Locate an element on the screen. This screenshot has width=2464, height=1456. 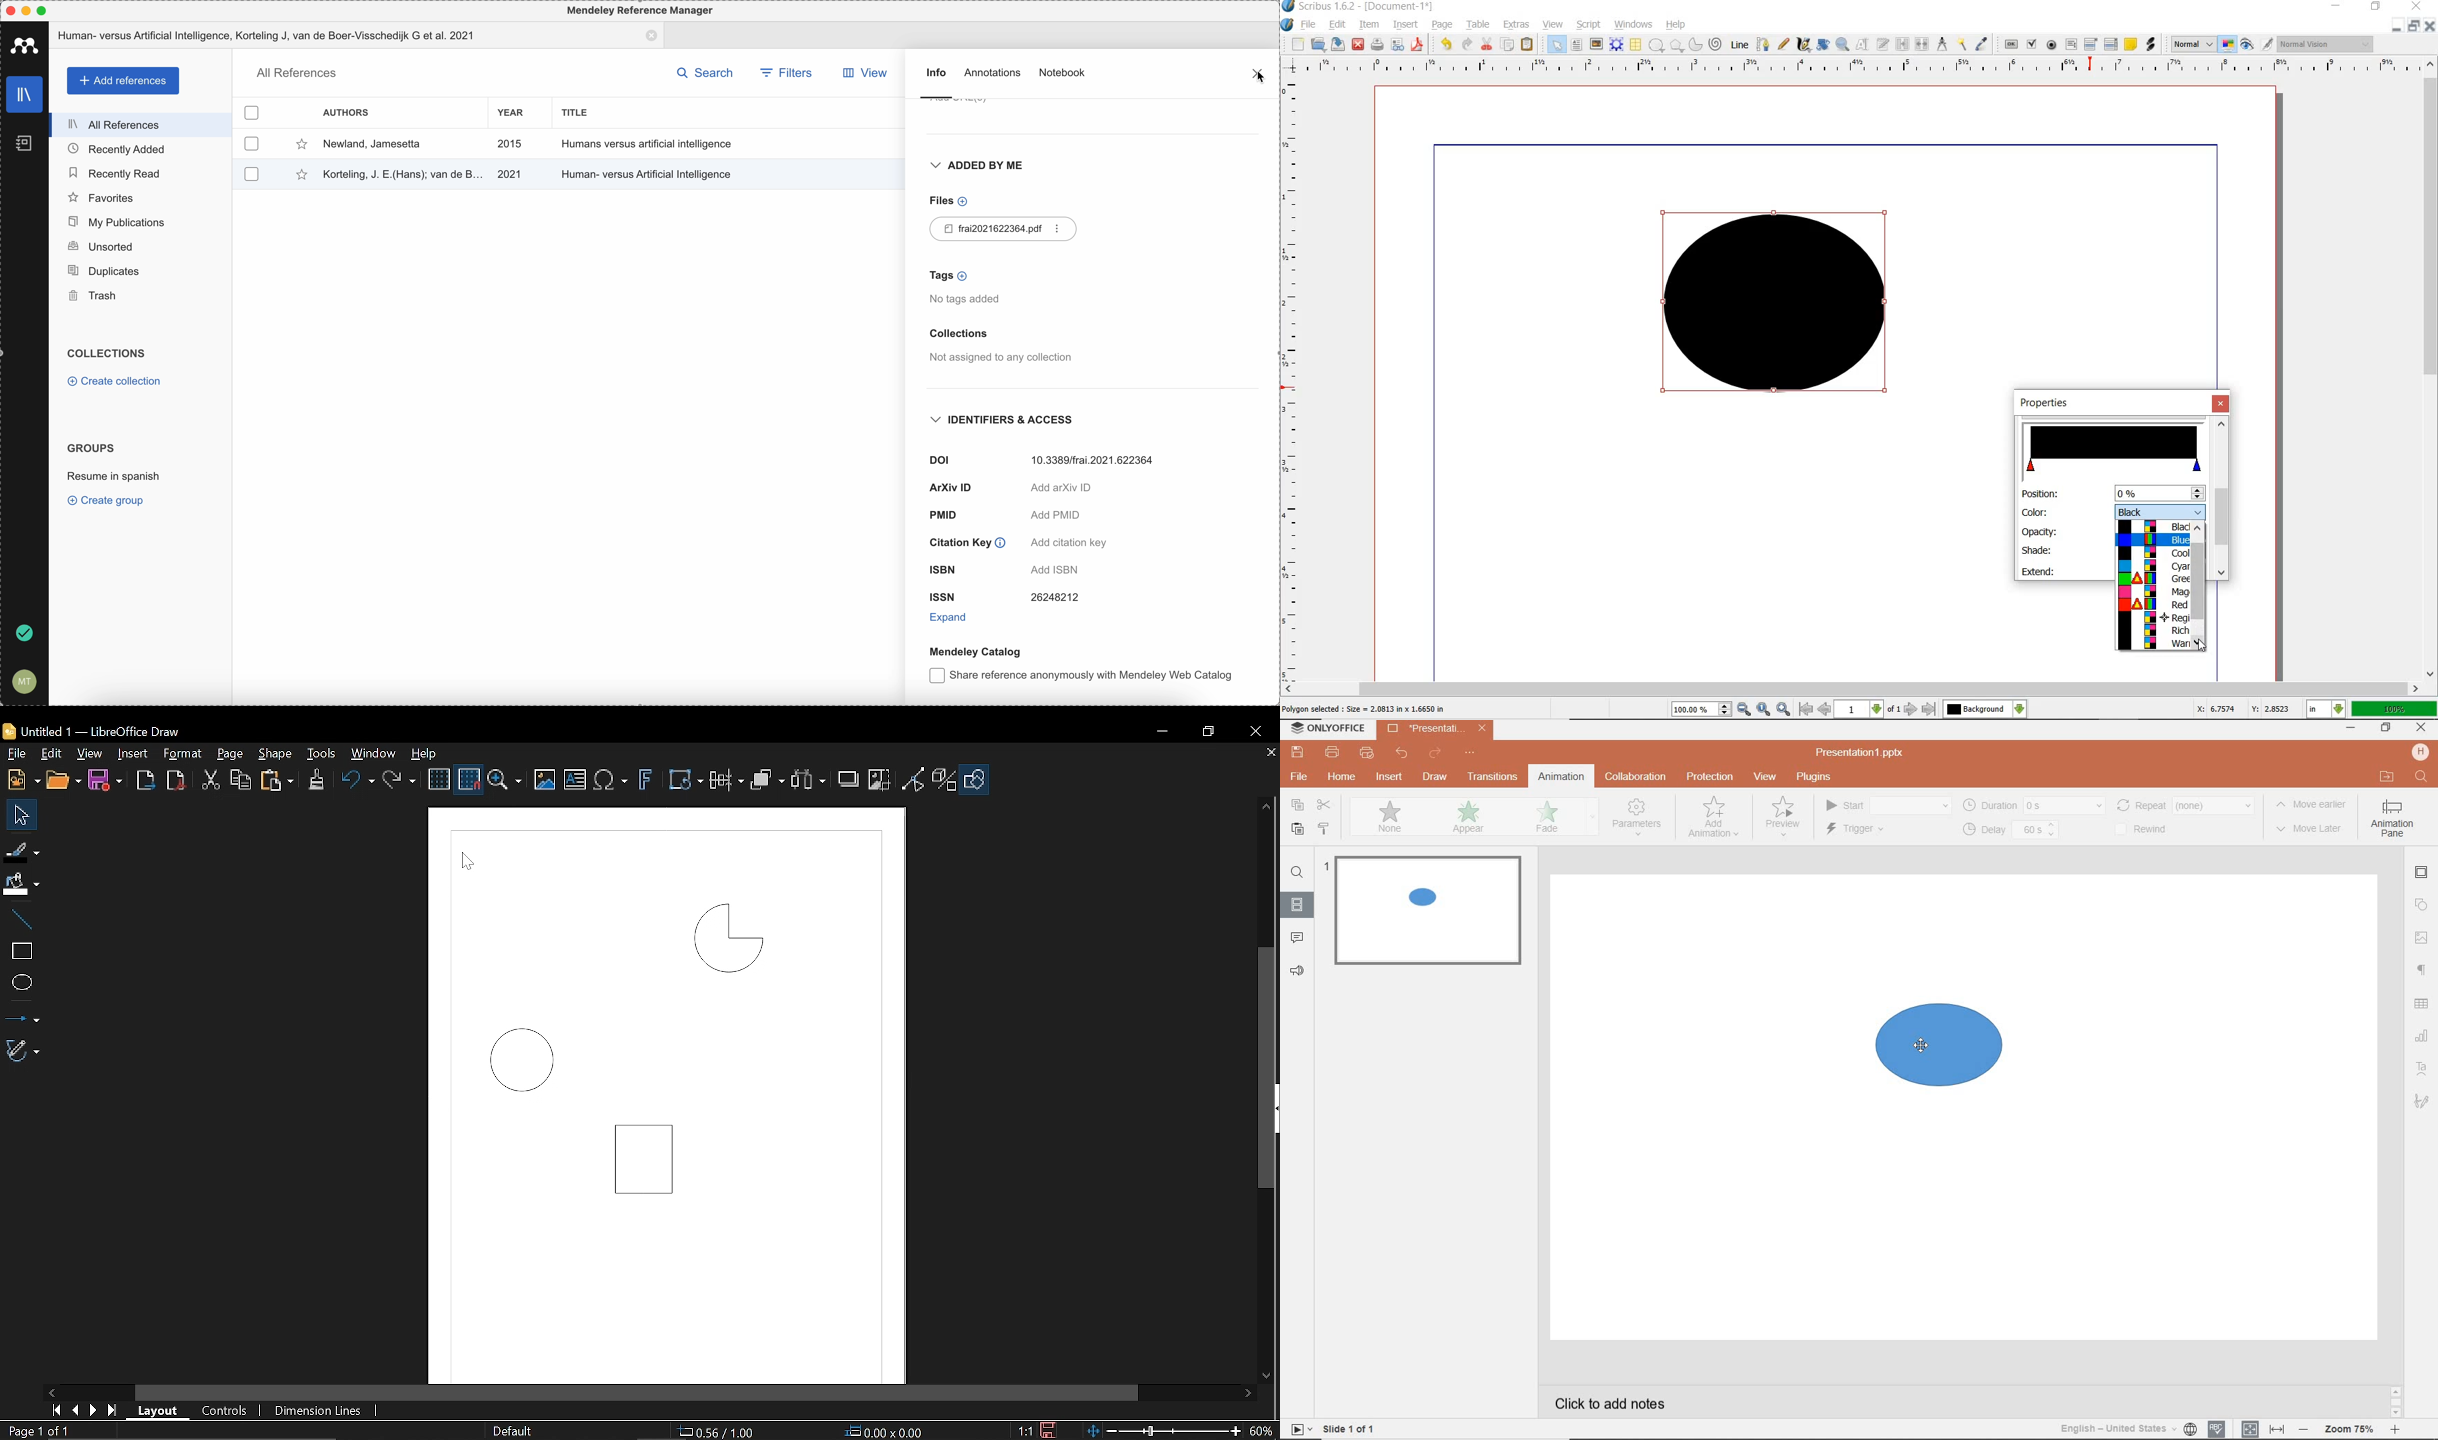
OPEN is located at coordinates (1318, 43).